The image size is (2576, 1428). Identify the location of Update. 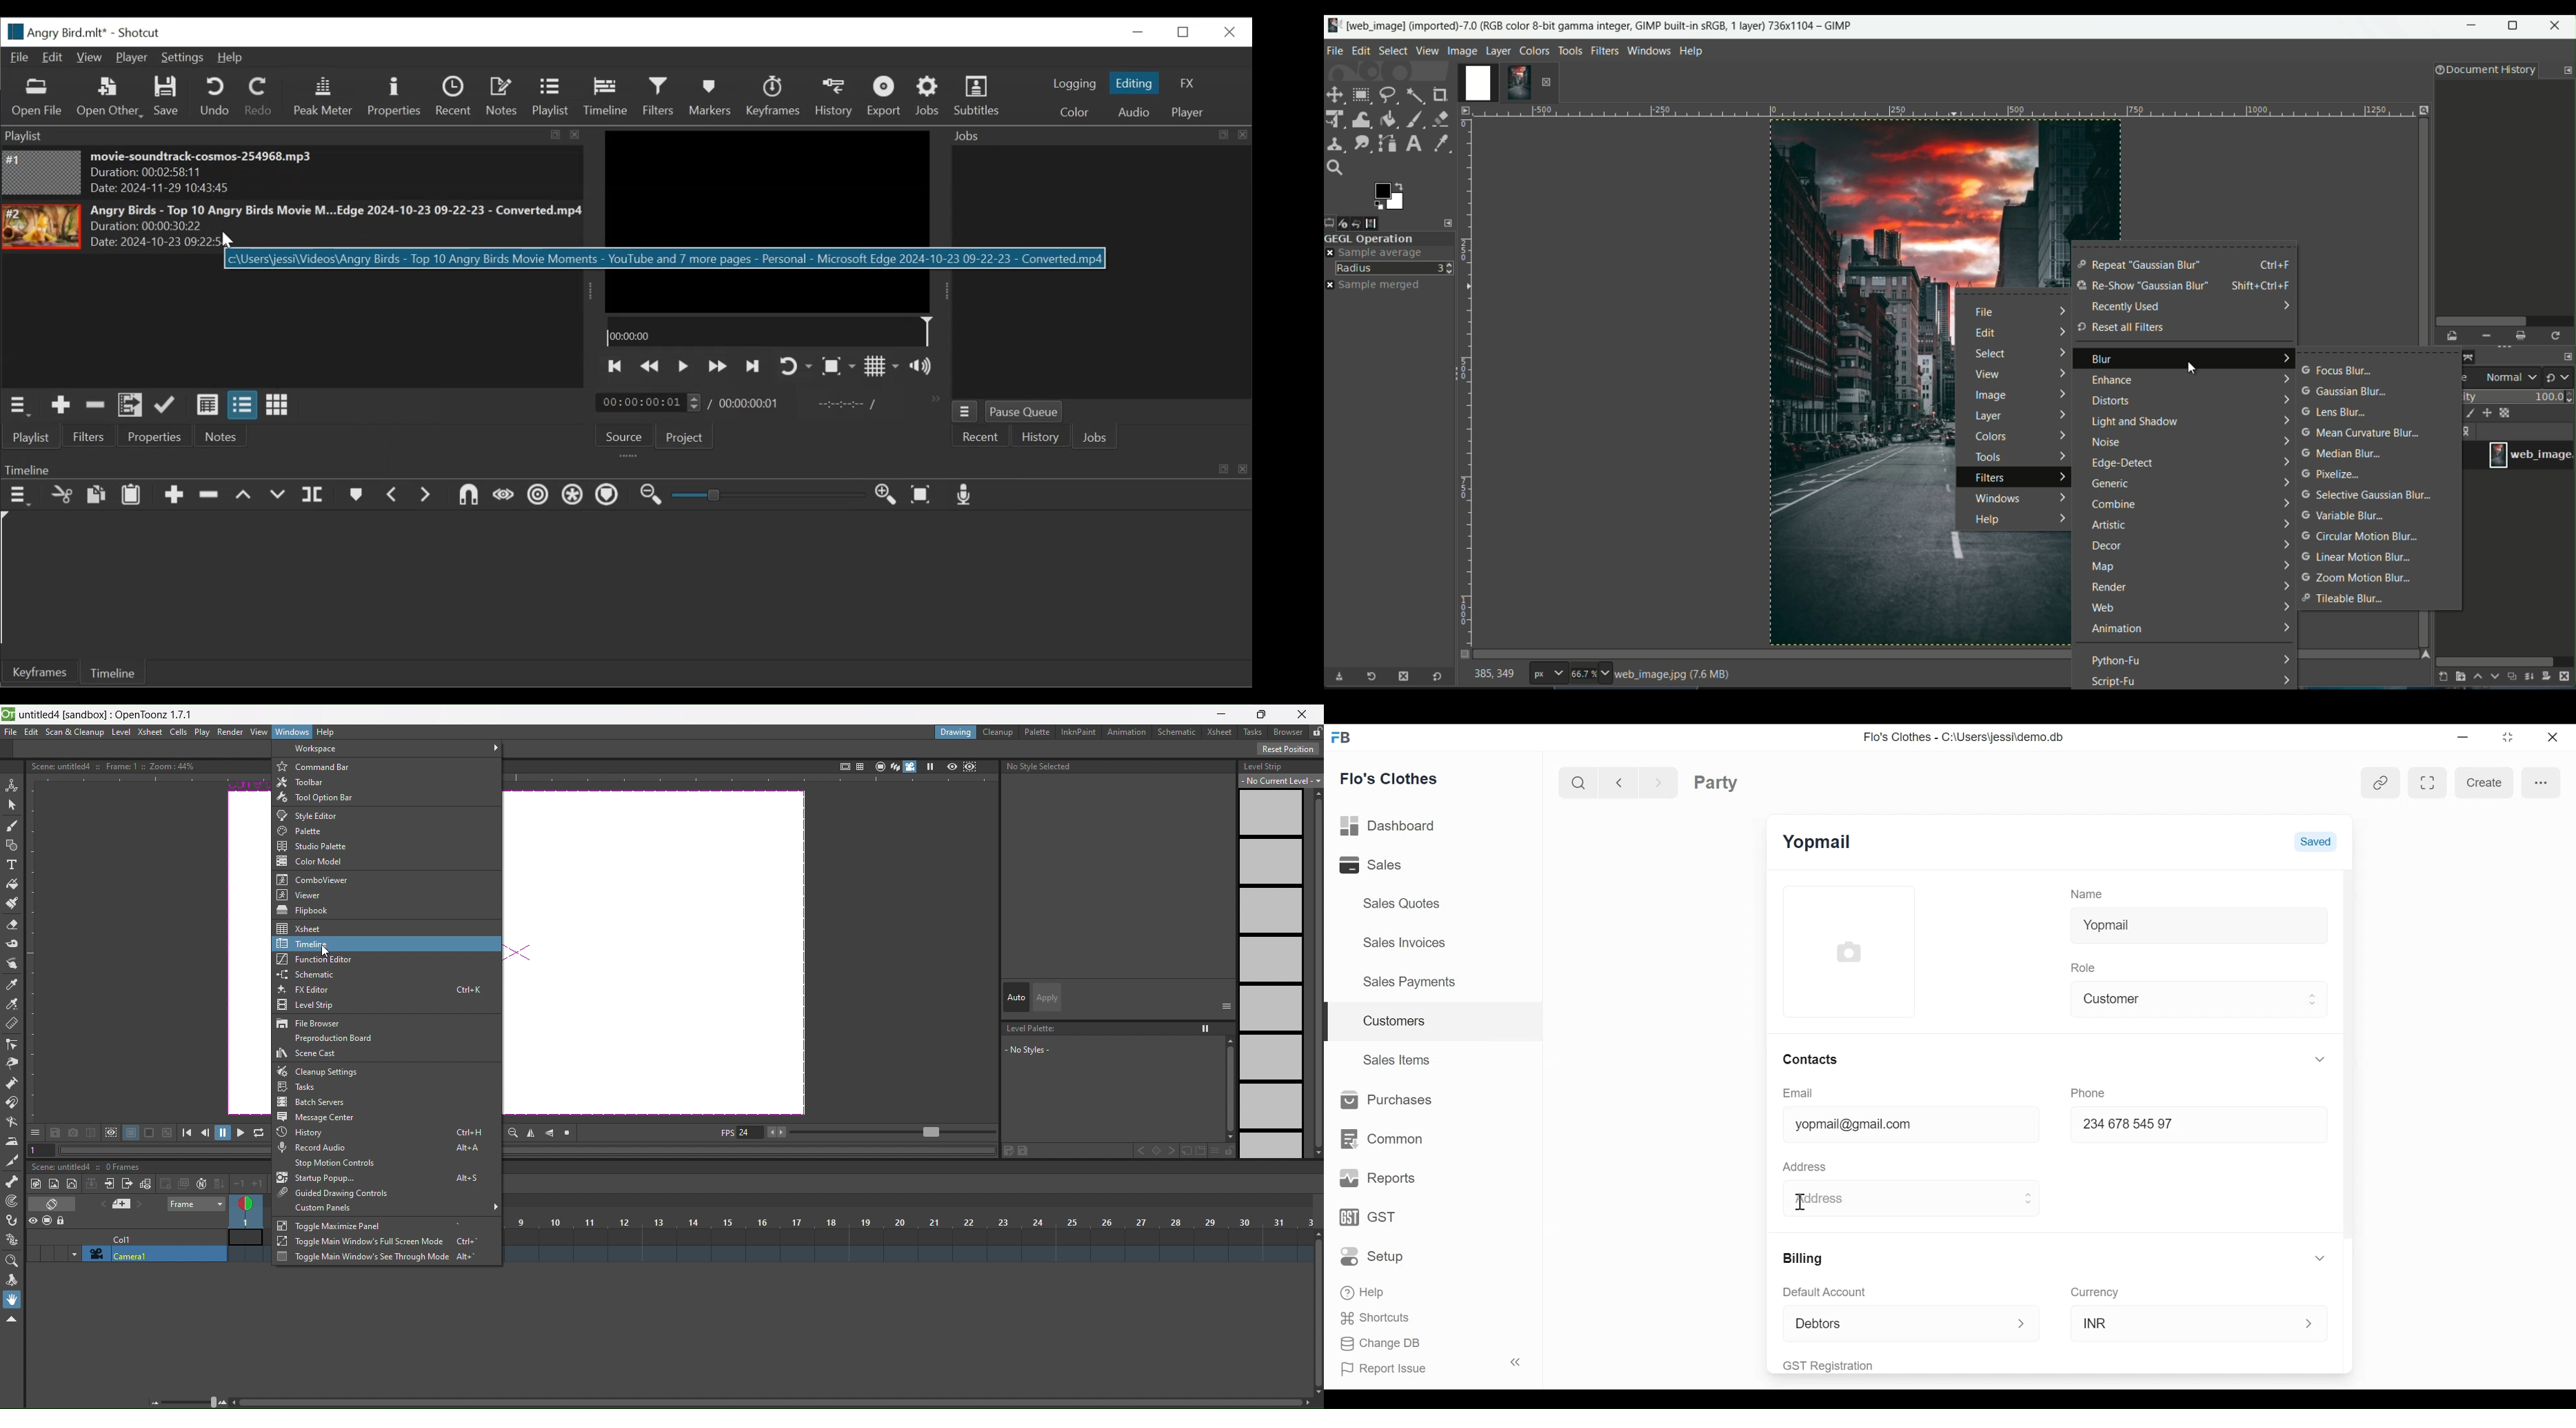
(169, 405).